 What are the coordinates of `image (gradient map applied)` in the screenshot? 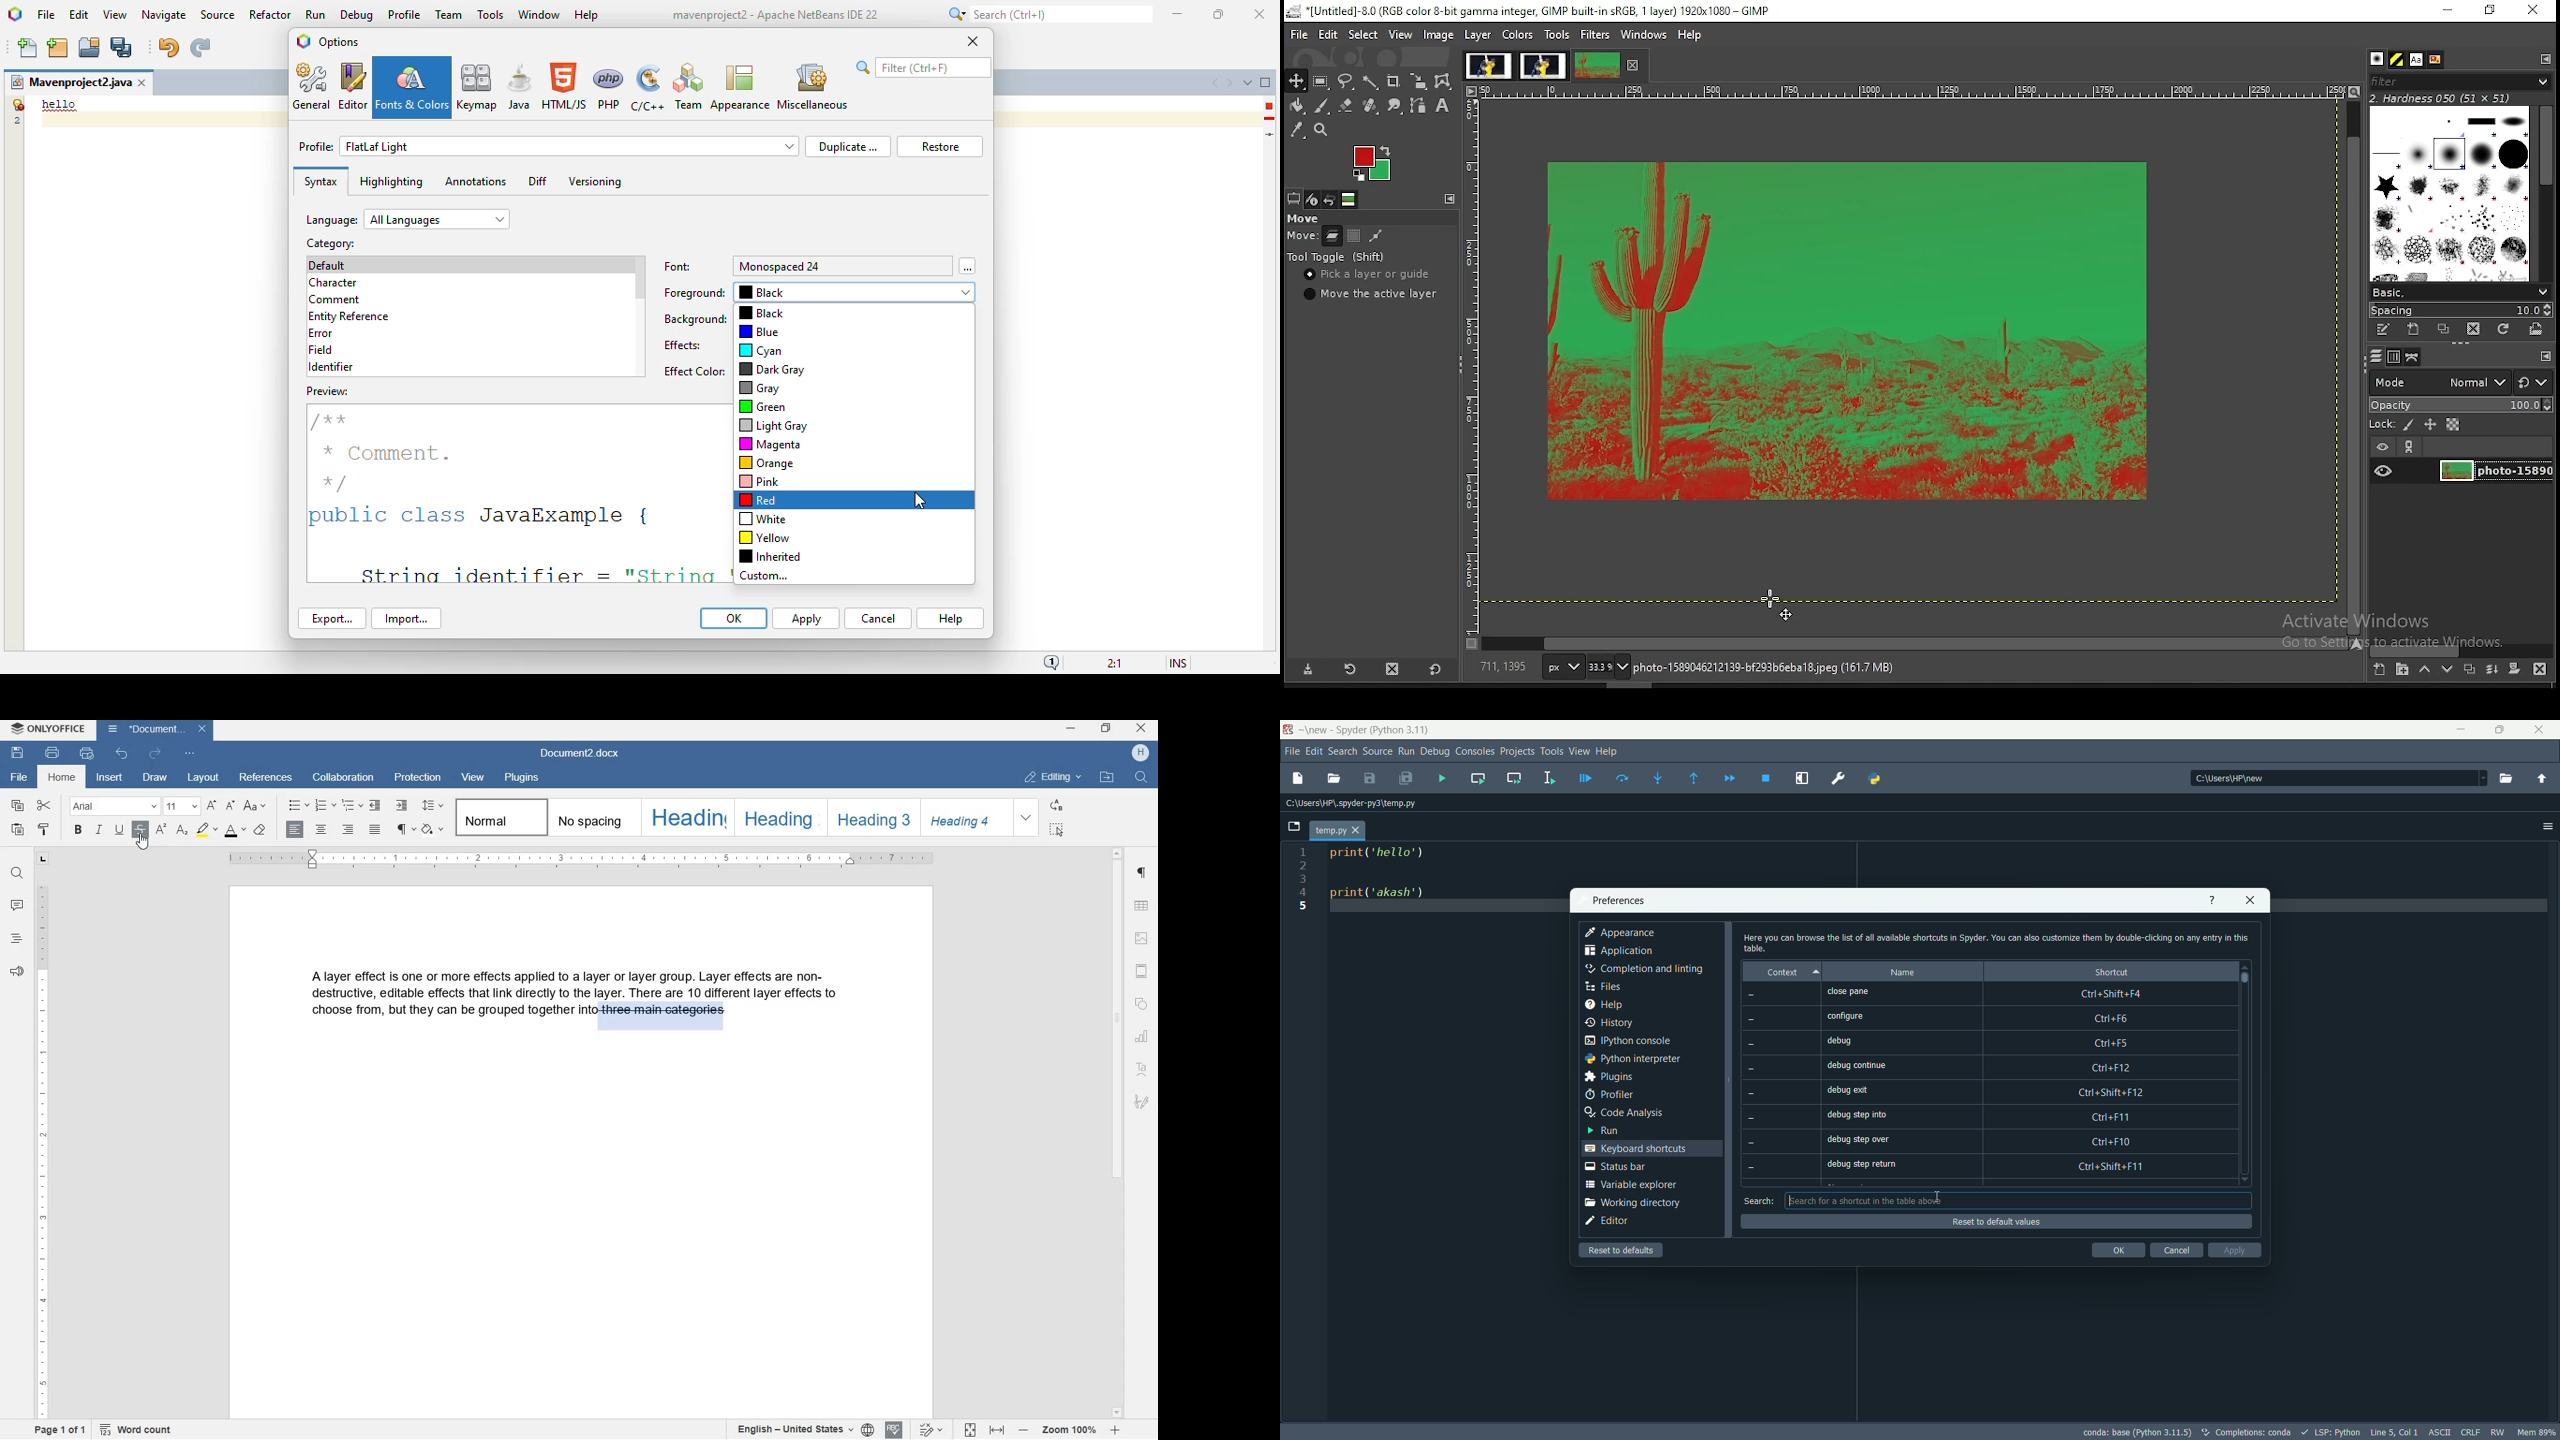 It's located at (1849, 333).